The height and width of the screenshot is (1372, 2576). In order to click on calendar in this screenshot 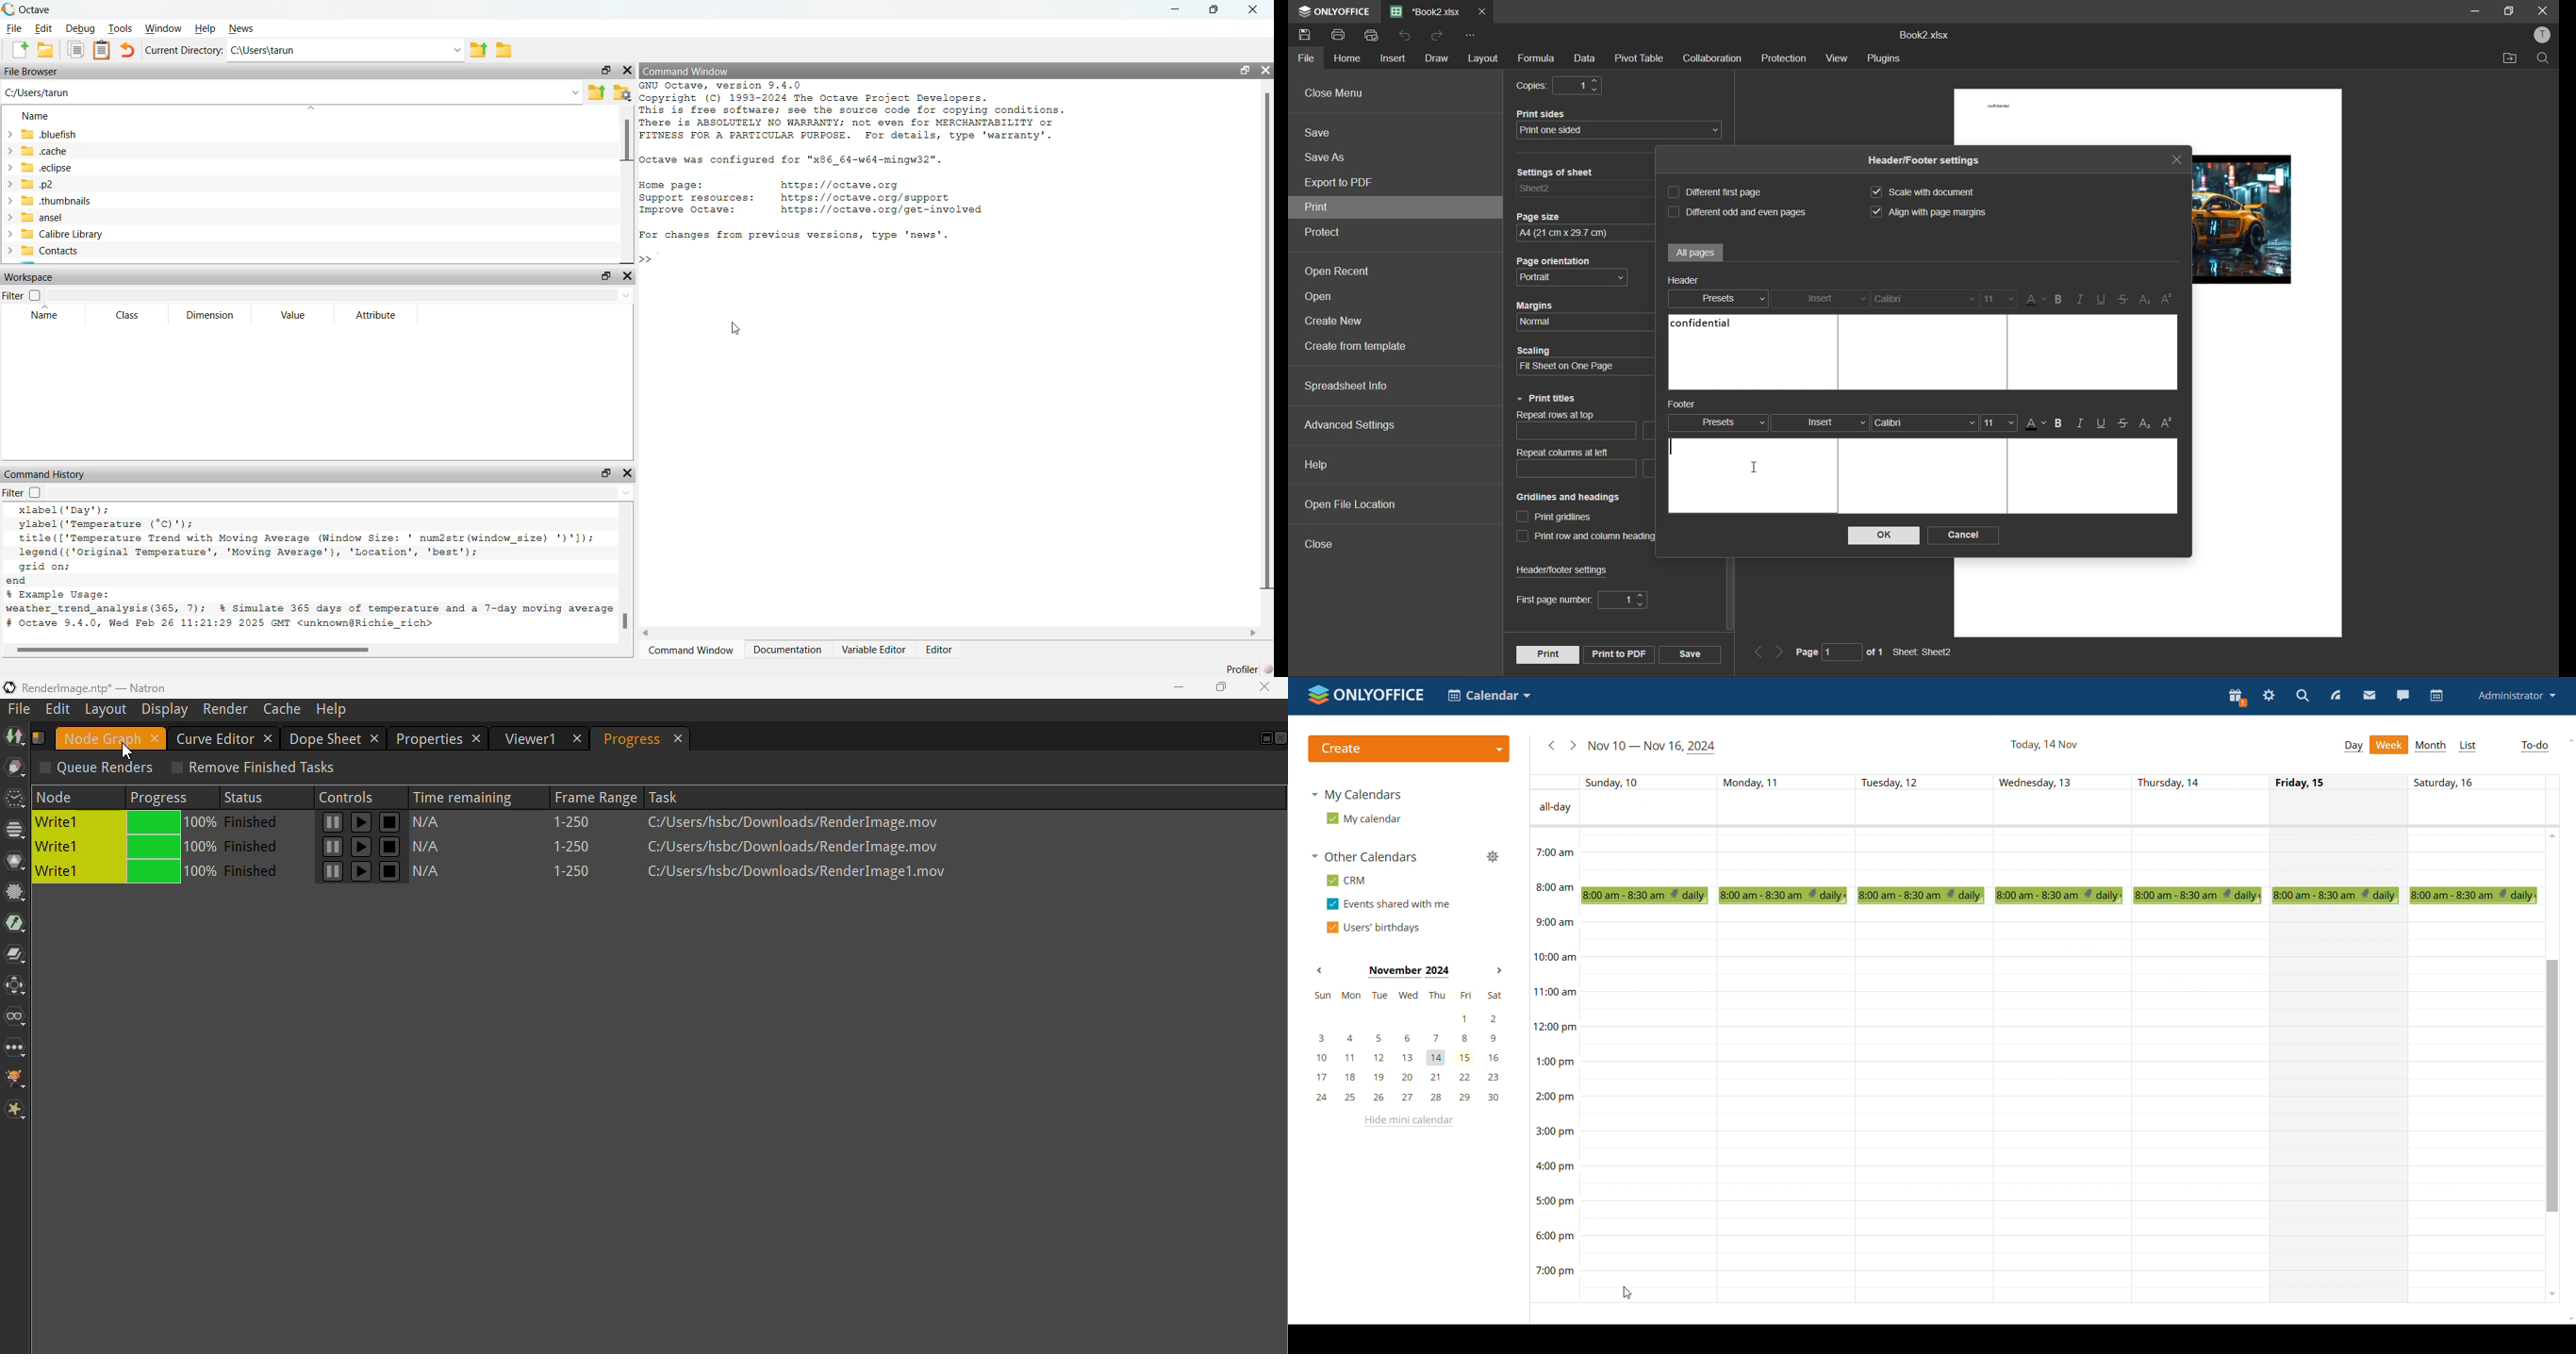, I will do `click(2436, 696)`.